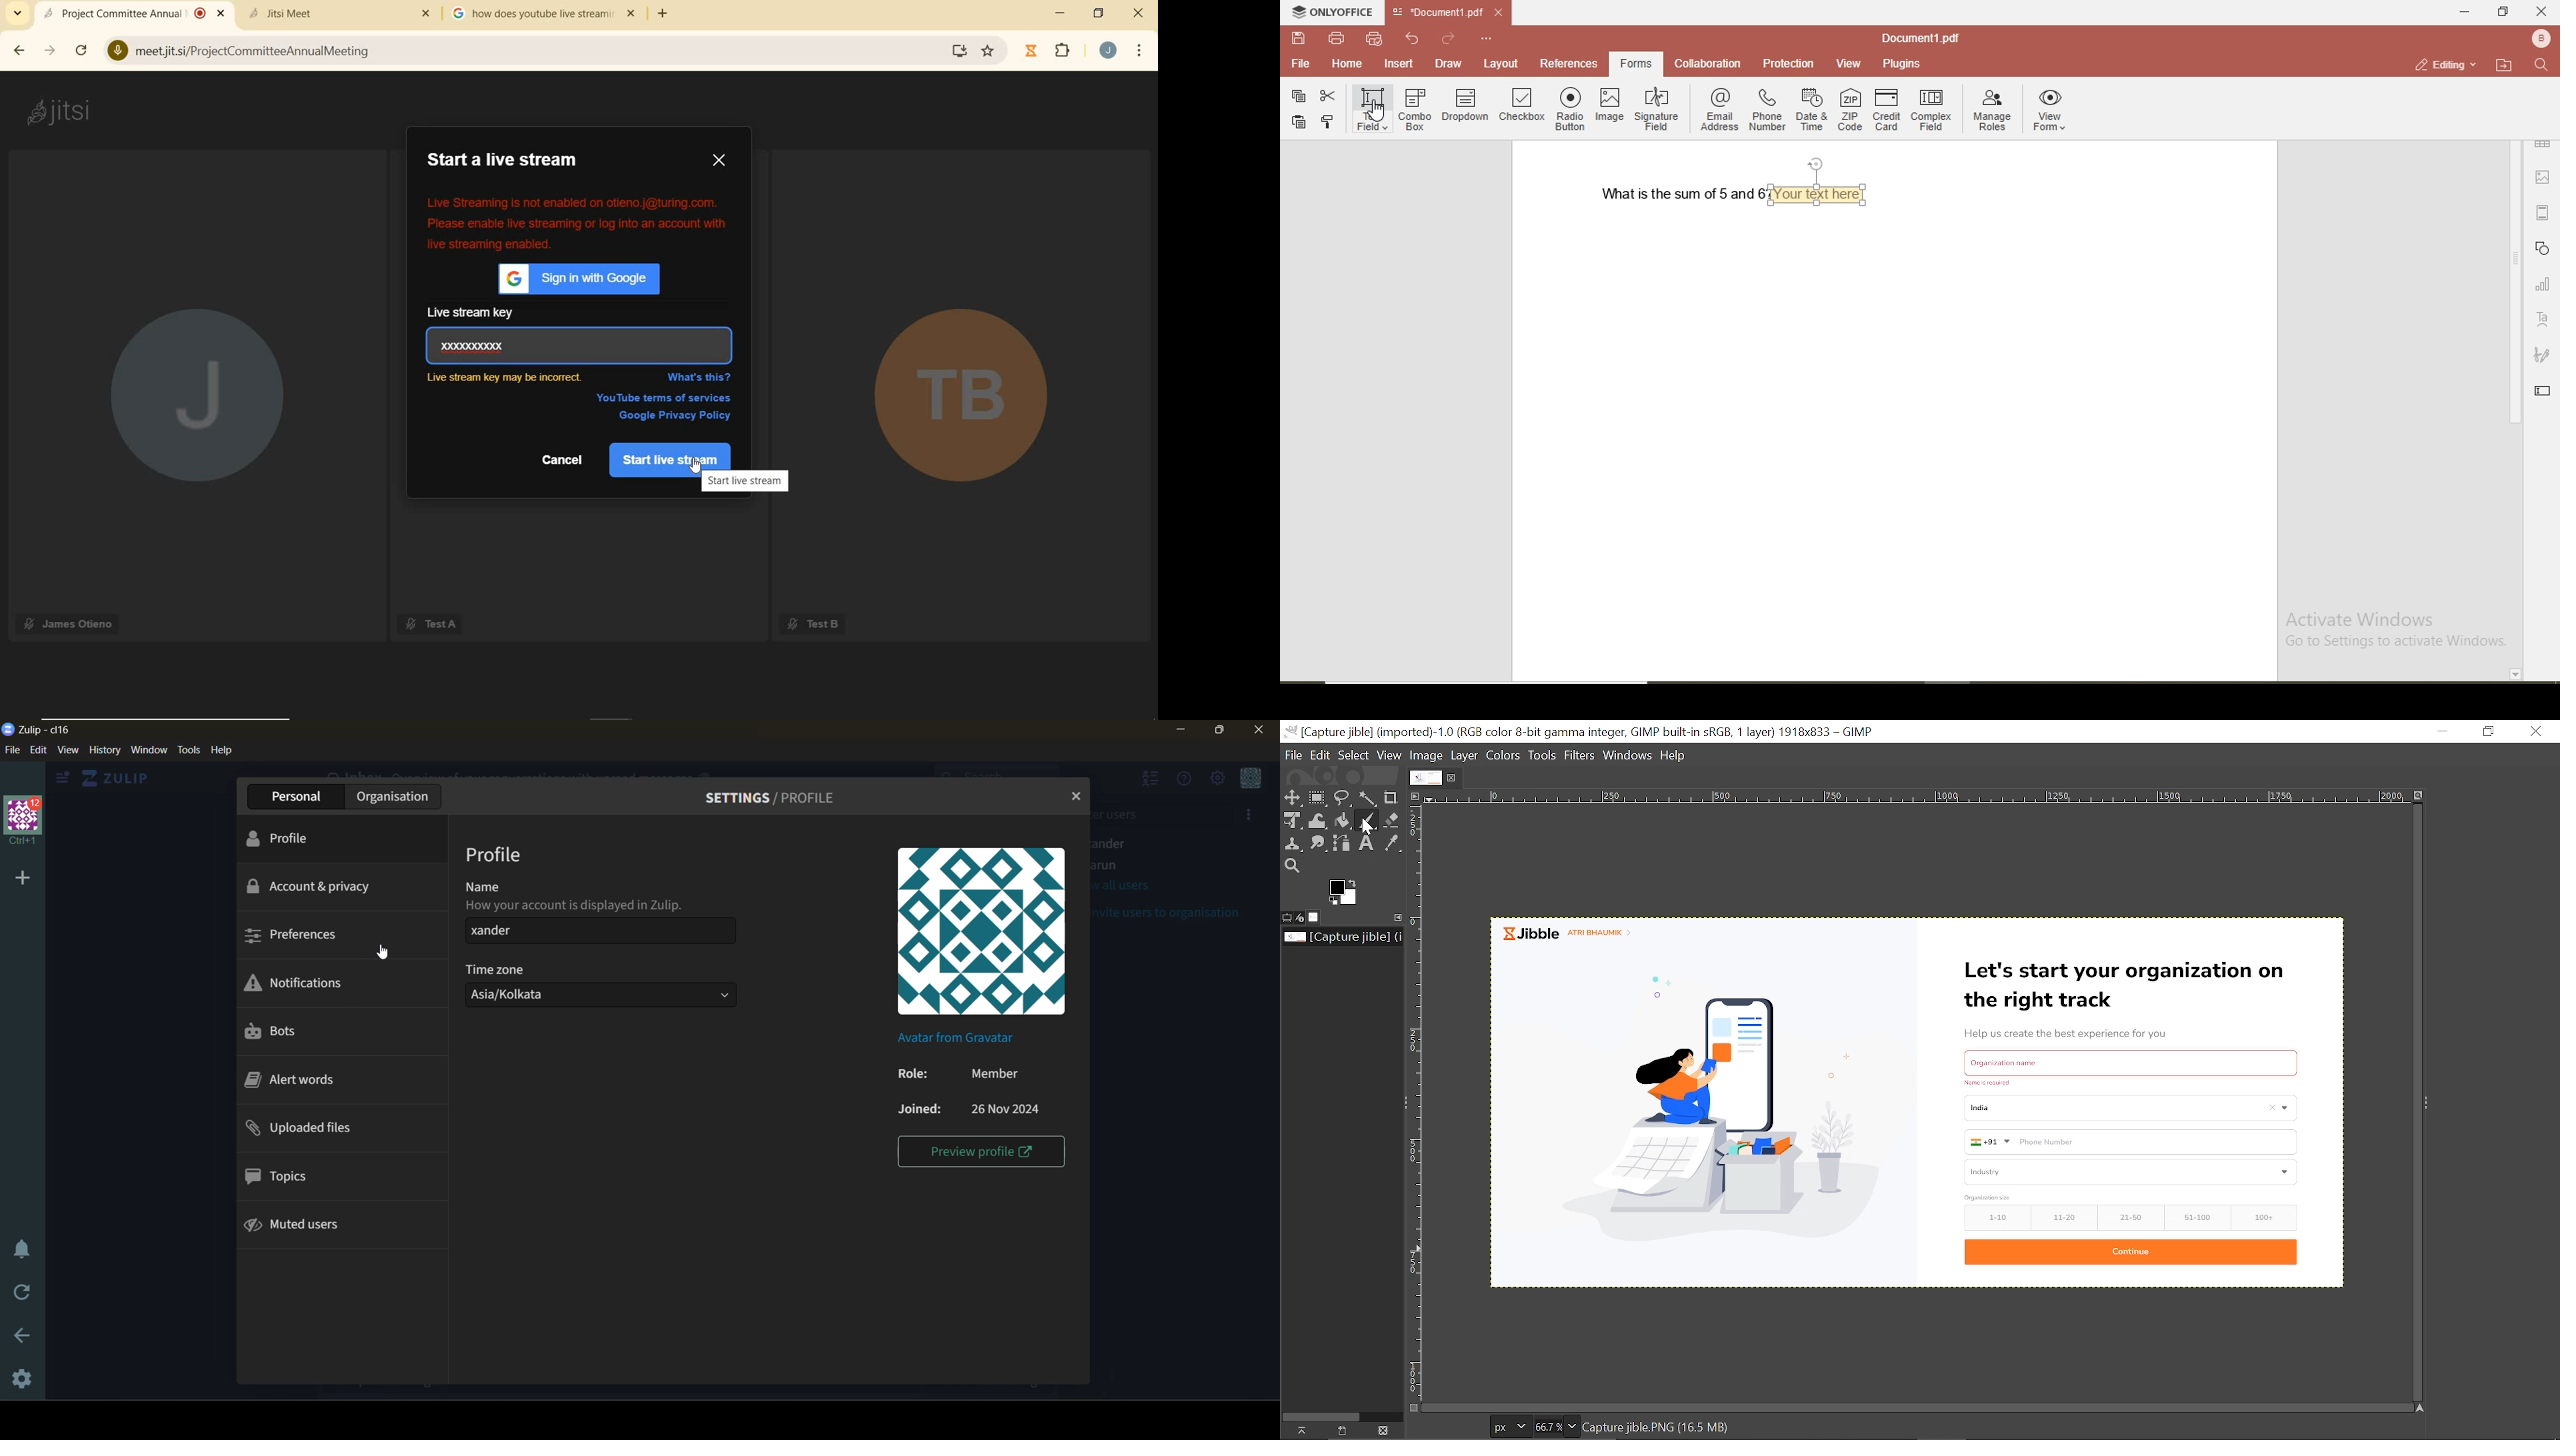  Describe the element at coordinates (1919, 35) in the screenshot. I see `file name` at that location.